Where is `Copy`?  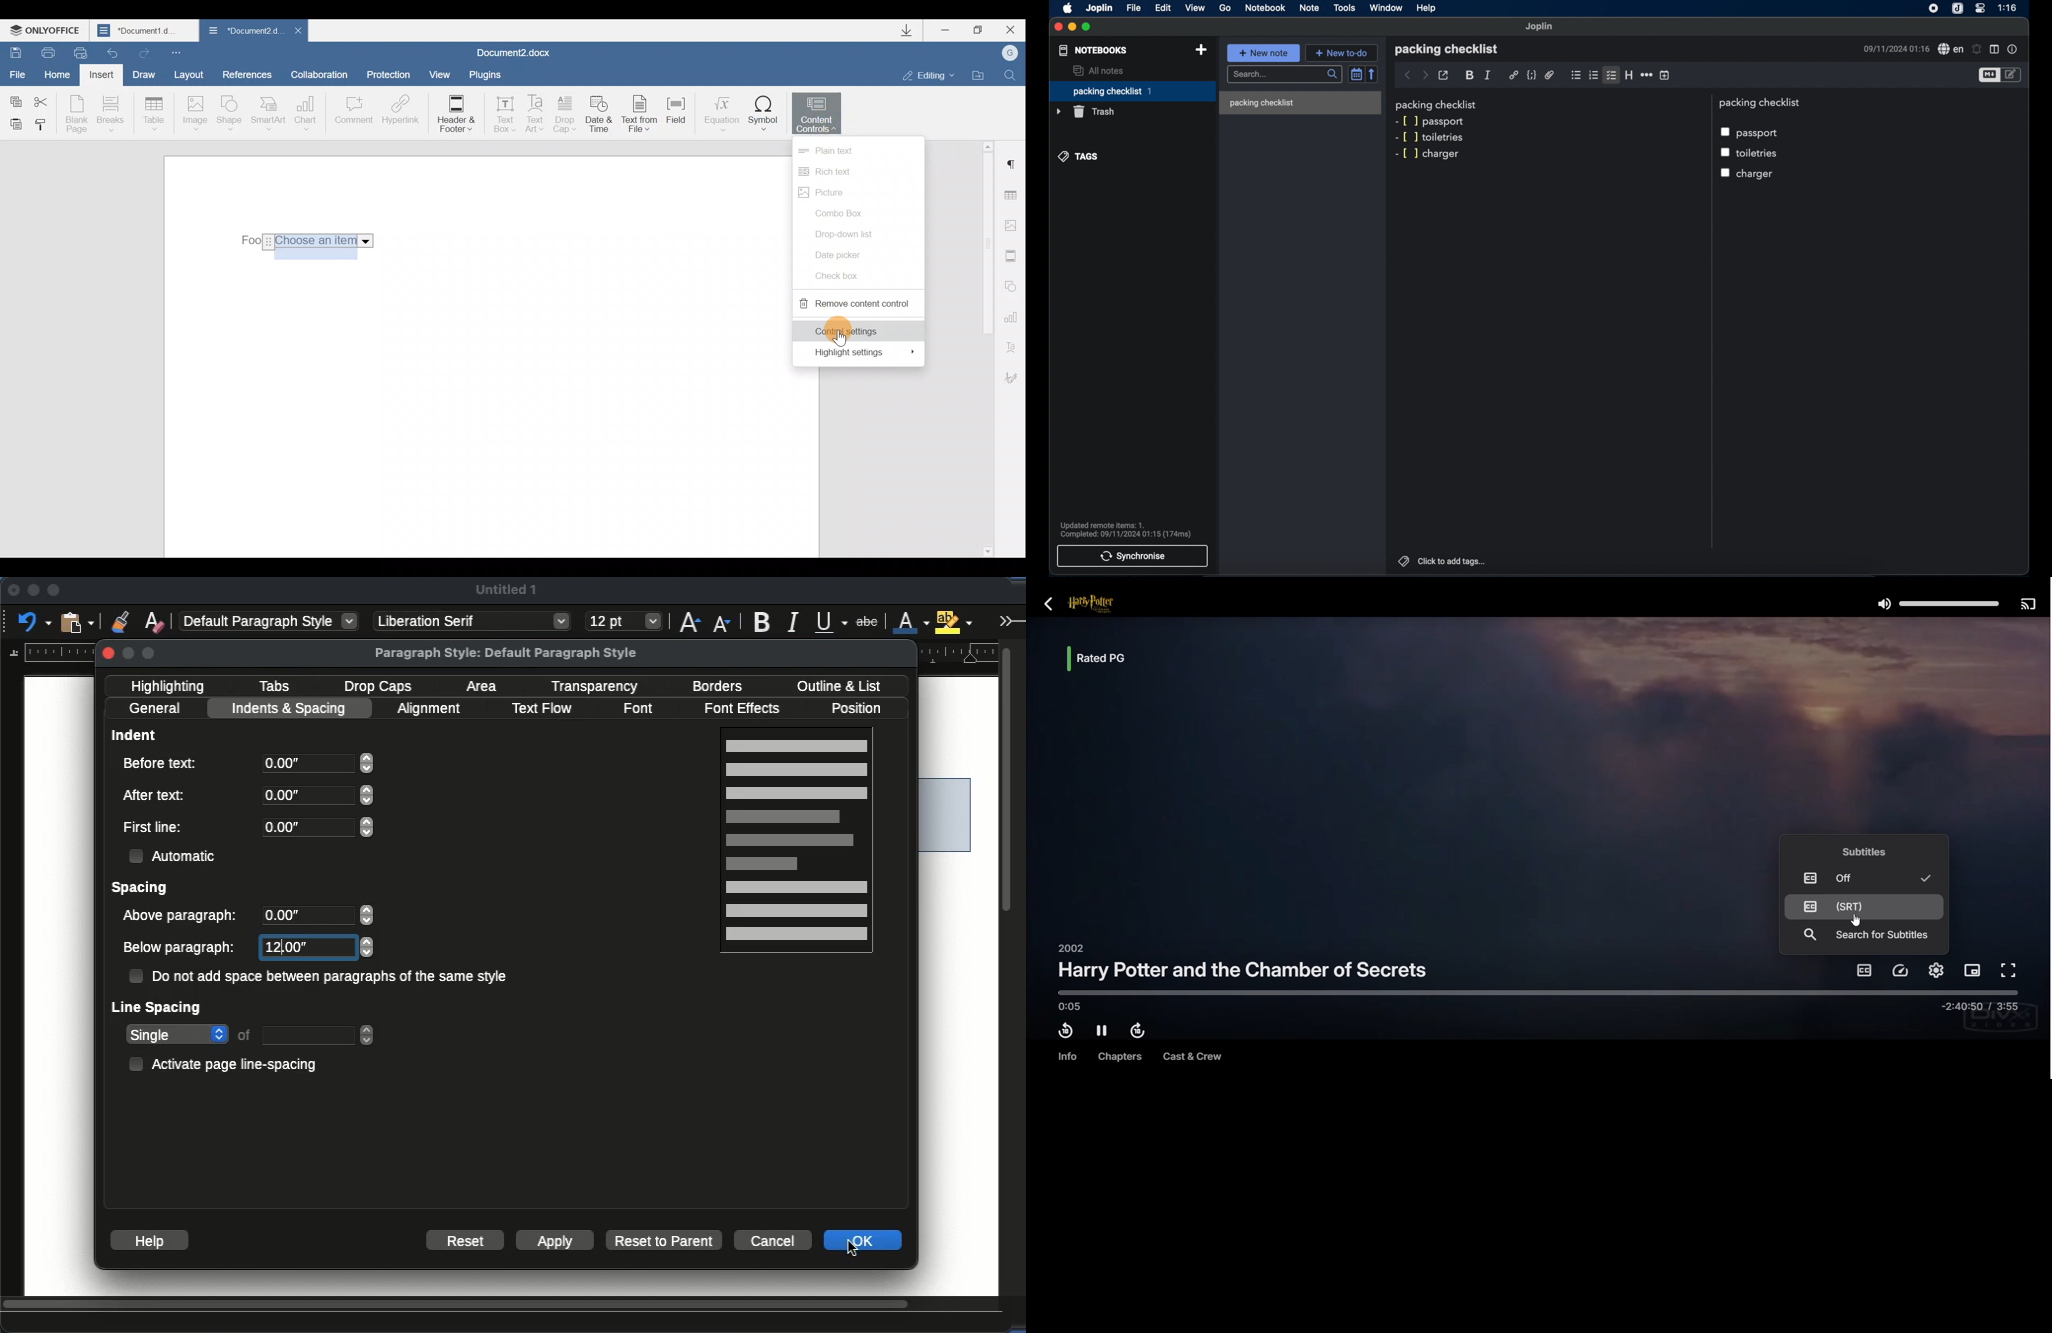
Copy is located at coordinates (15, 99).